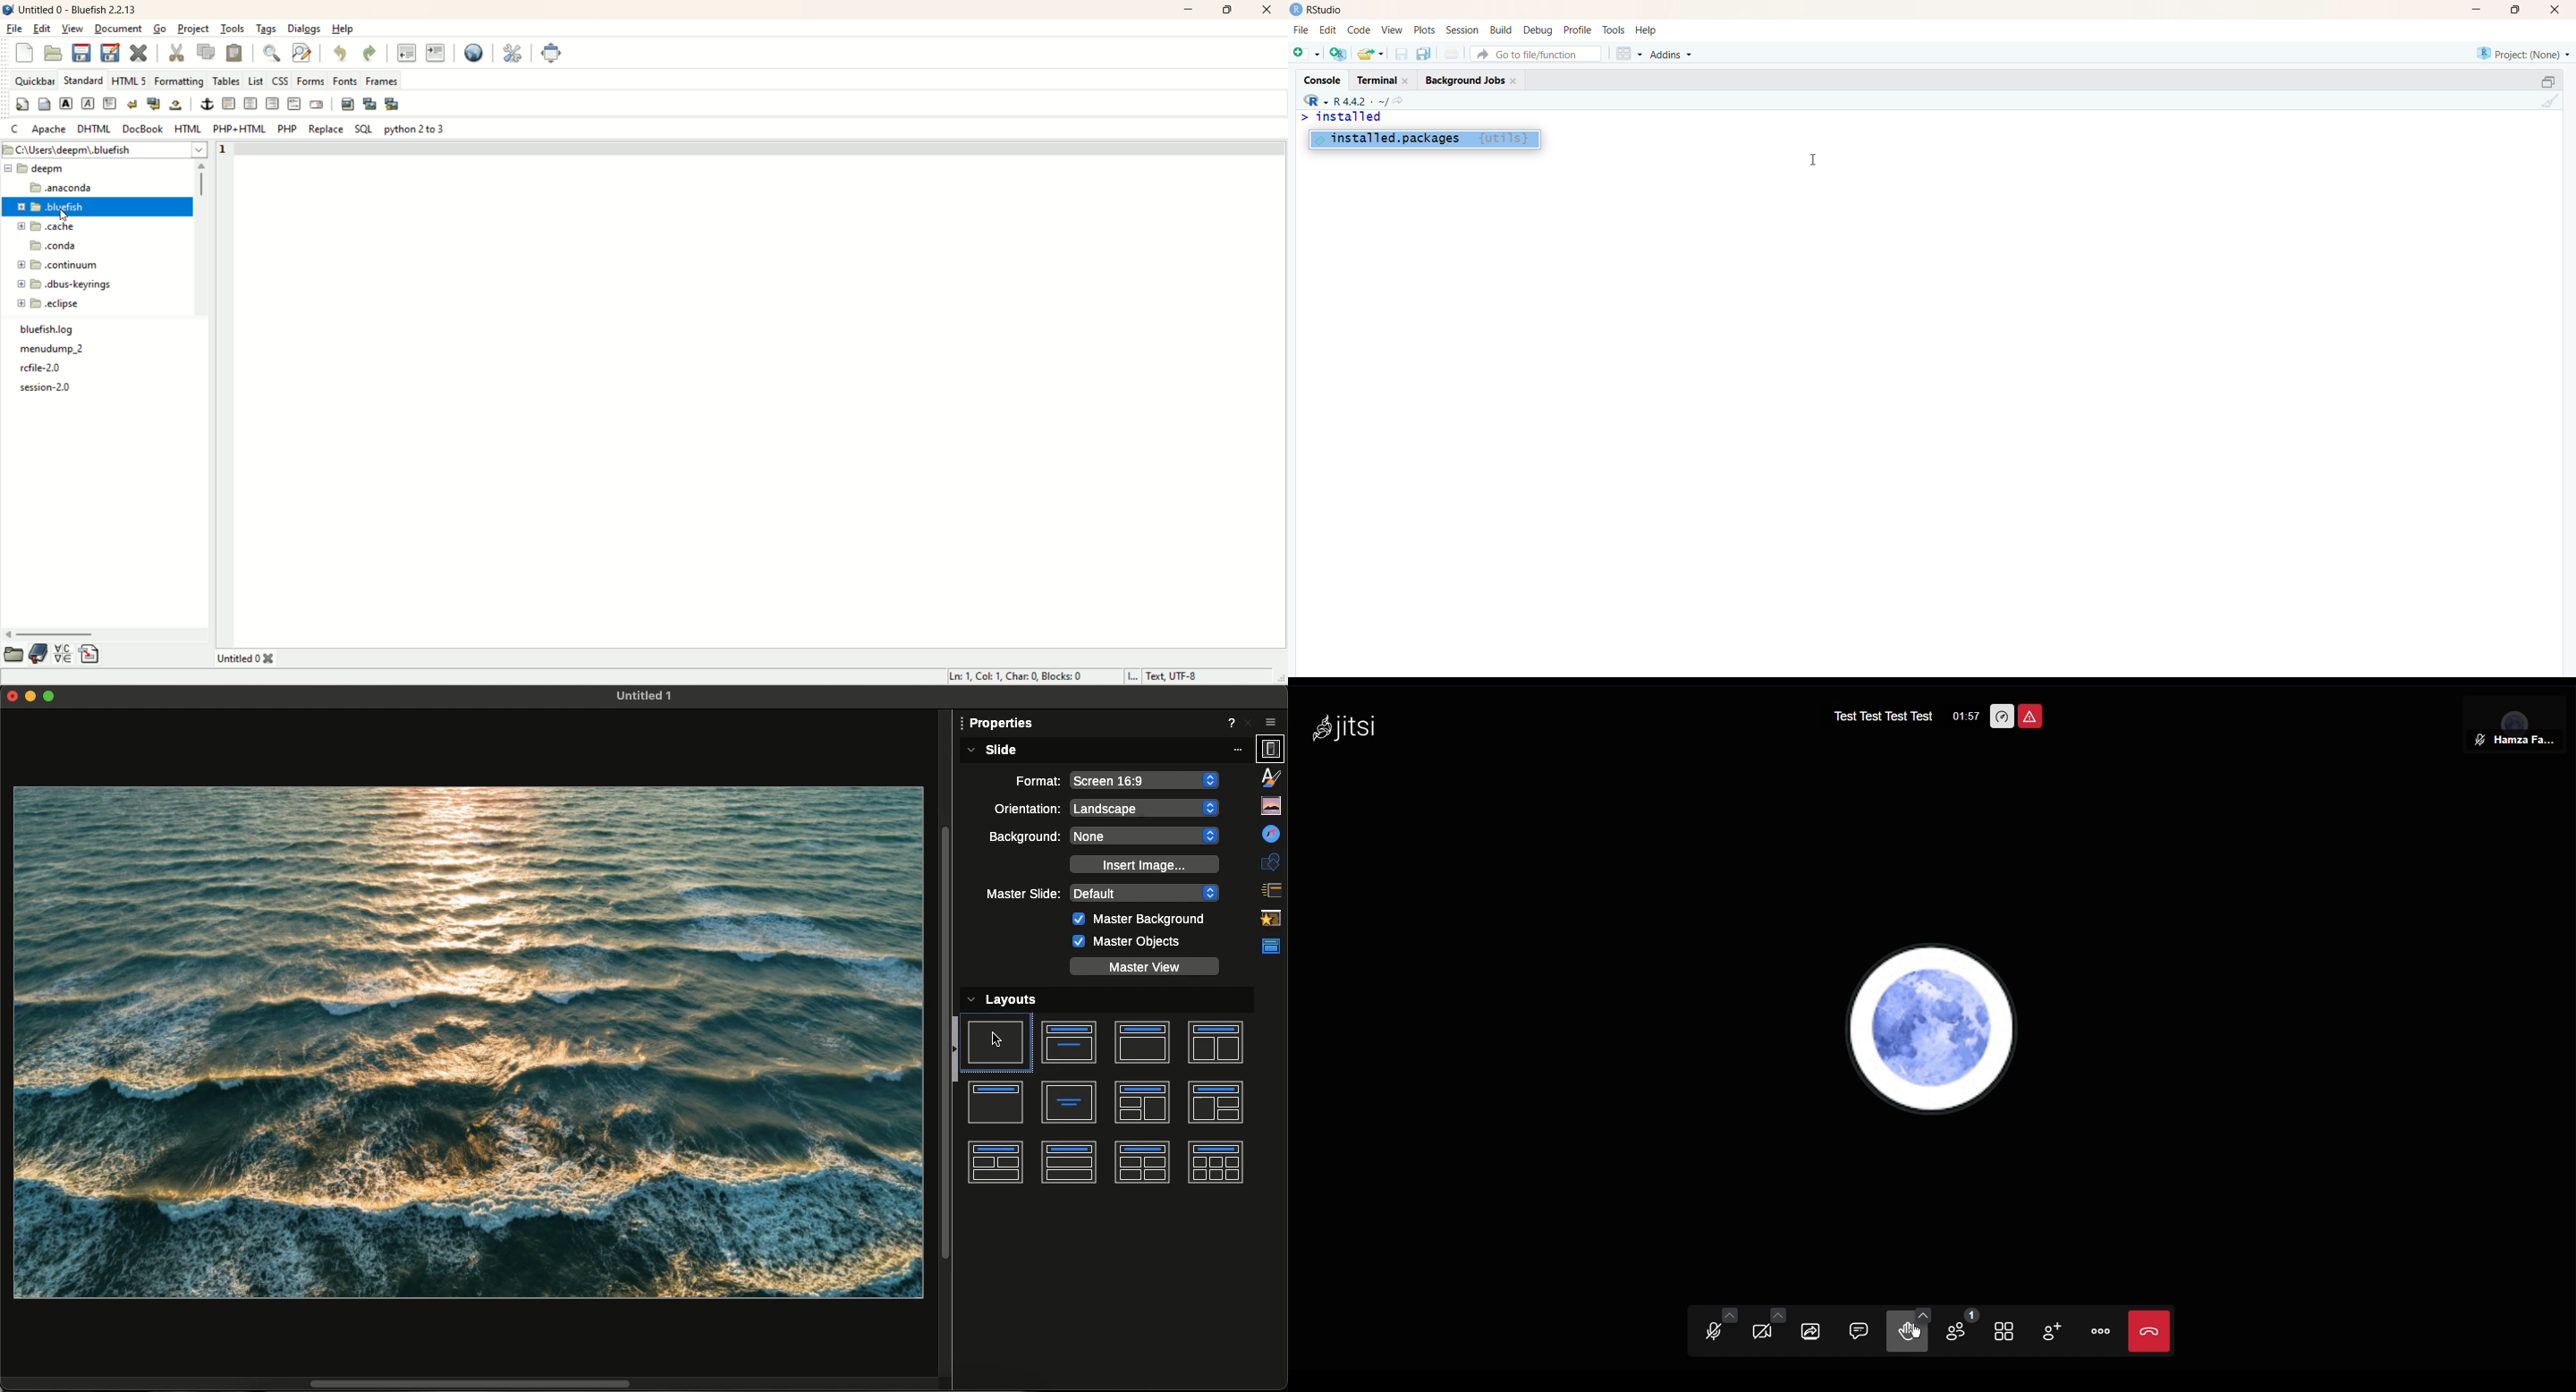  What do you see at coordinates (1538, 30) in the screenshot?
I see `debug` at bounding box center [1538, 30].